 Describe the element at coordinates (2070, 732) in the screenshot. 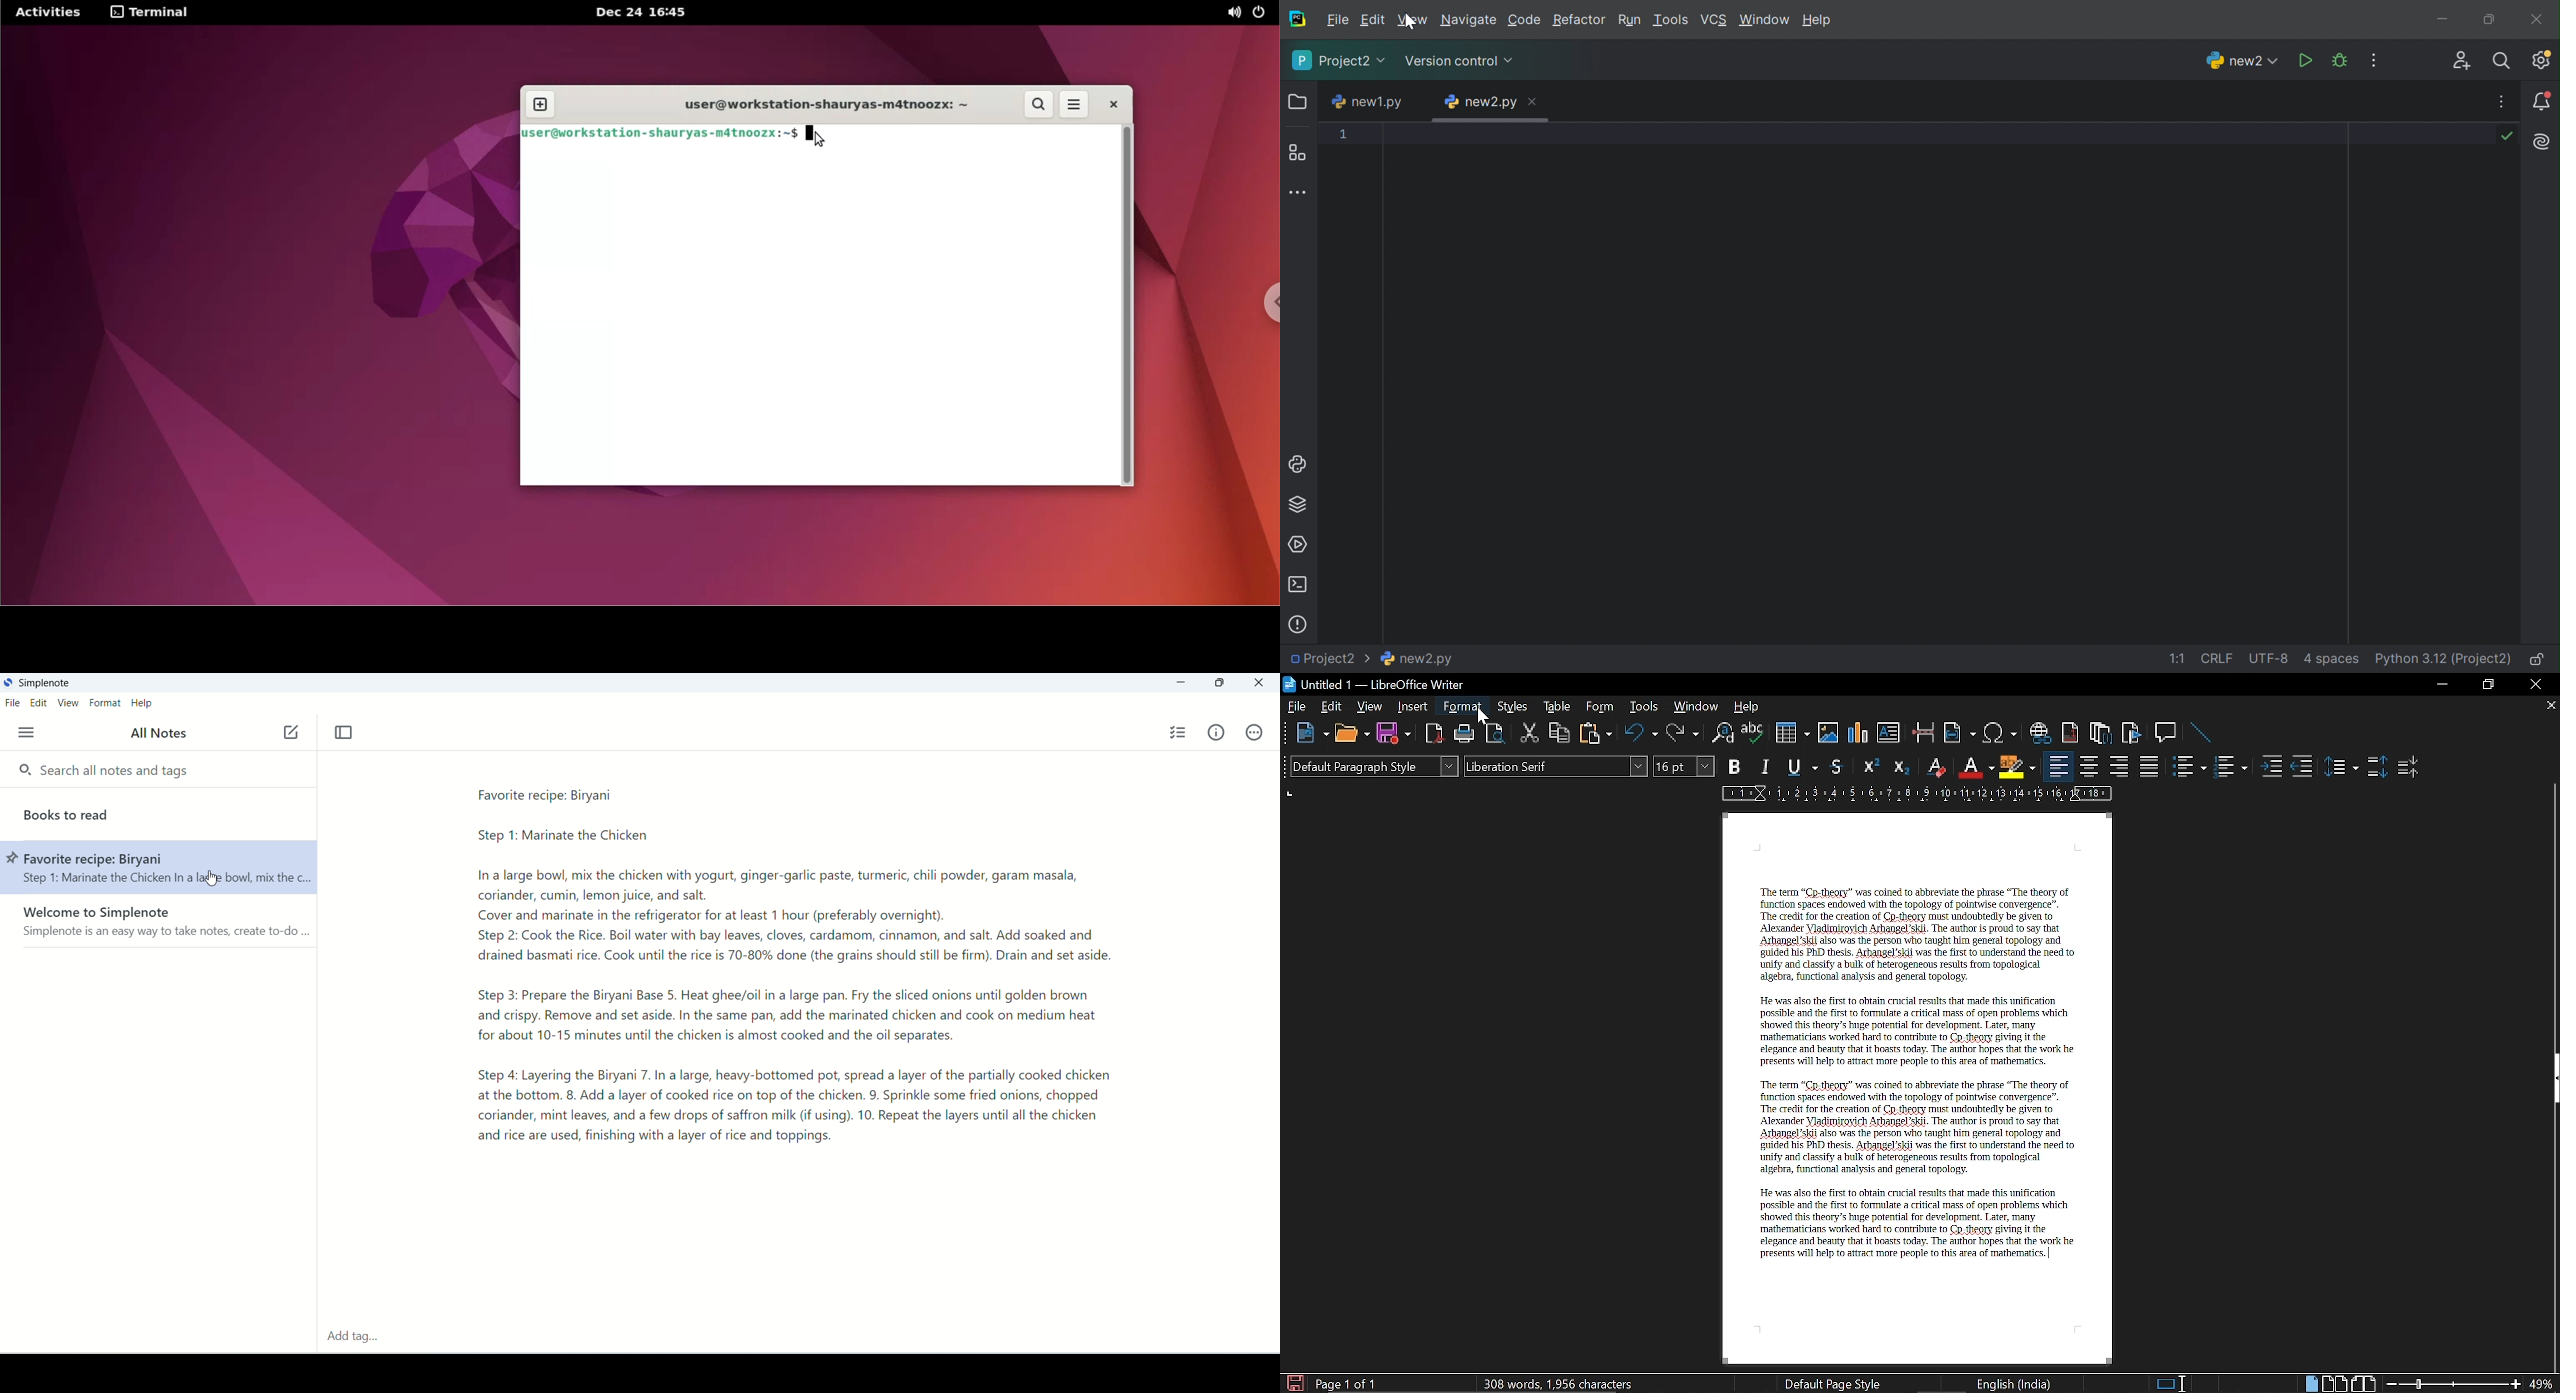

I see `Insert endnote` at that location.